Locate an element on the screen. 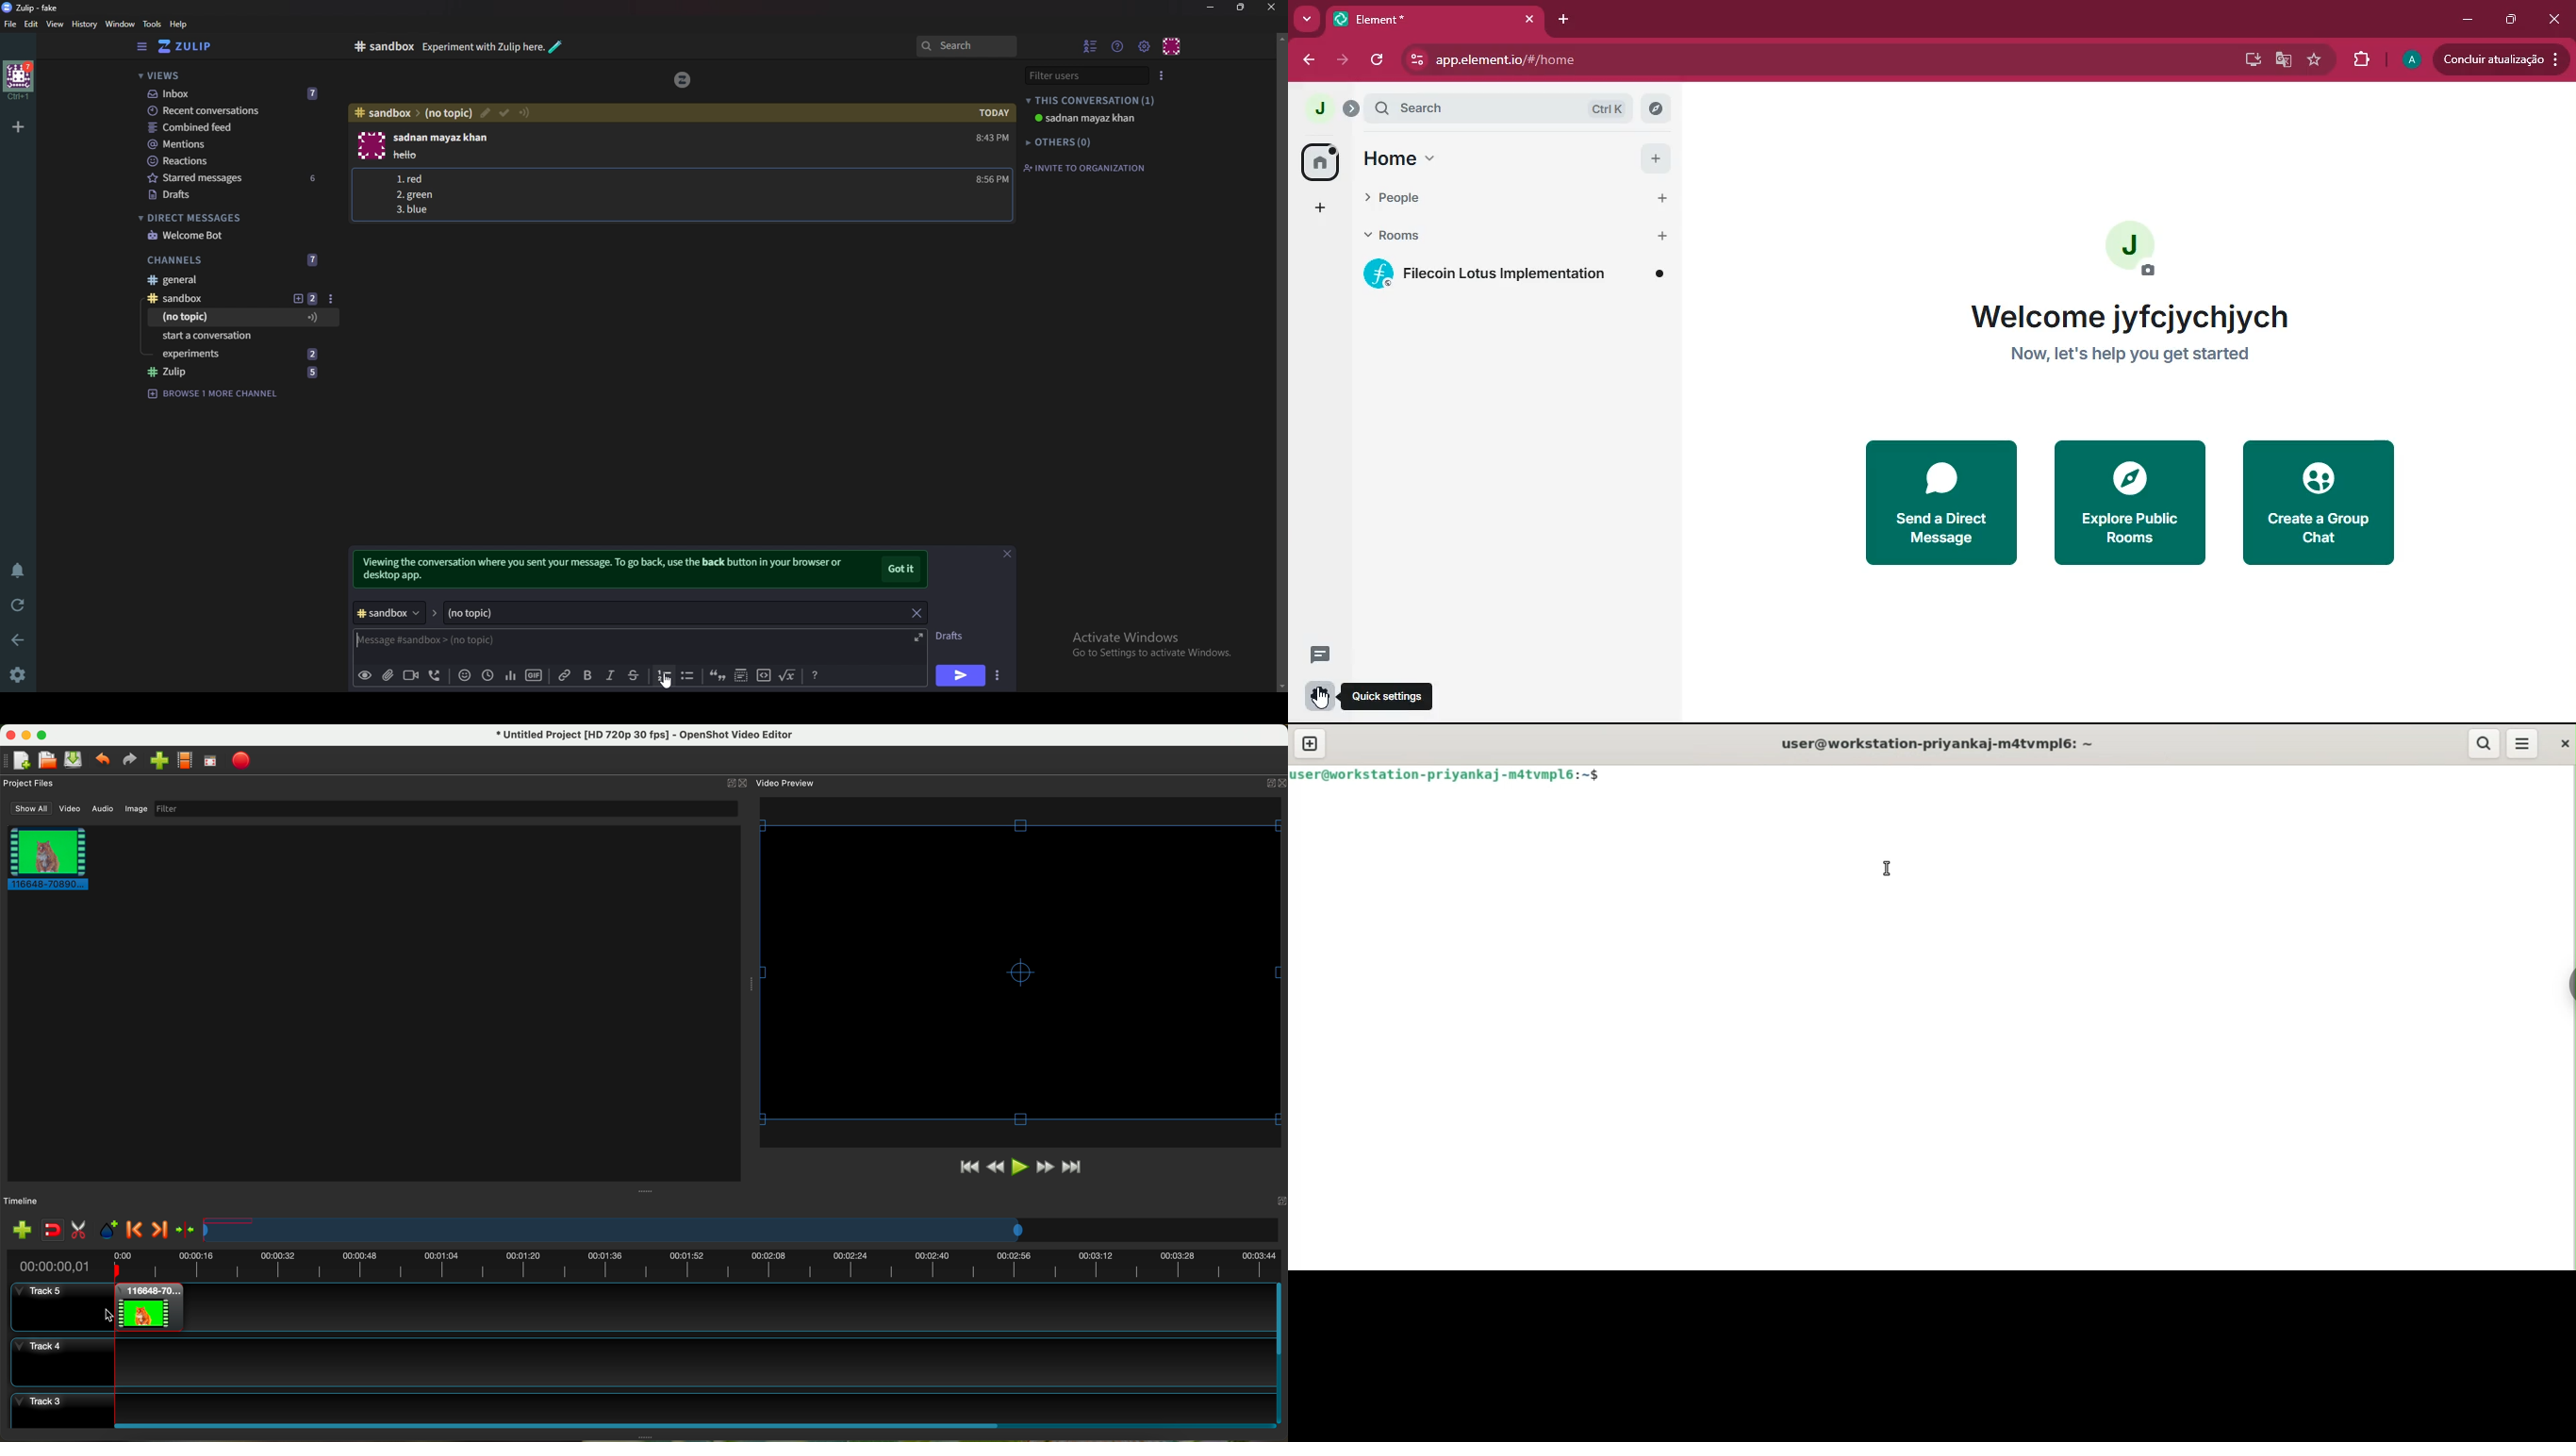 The height and width of the screenshot is (1456, 2576). explore is located at coordinates (1655, 108).